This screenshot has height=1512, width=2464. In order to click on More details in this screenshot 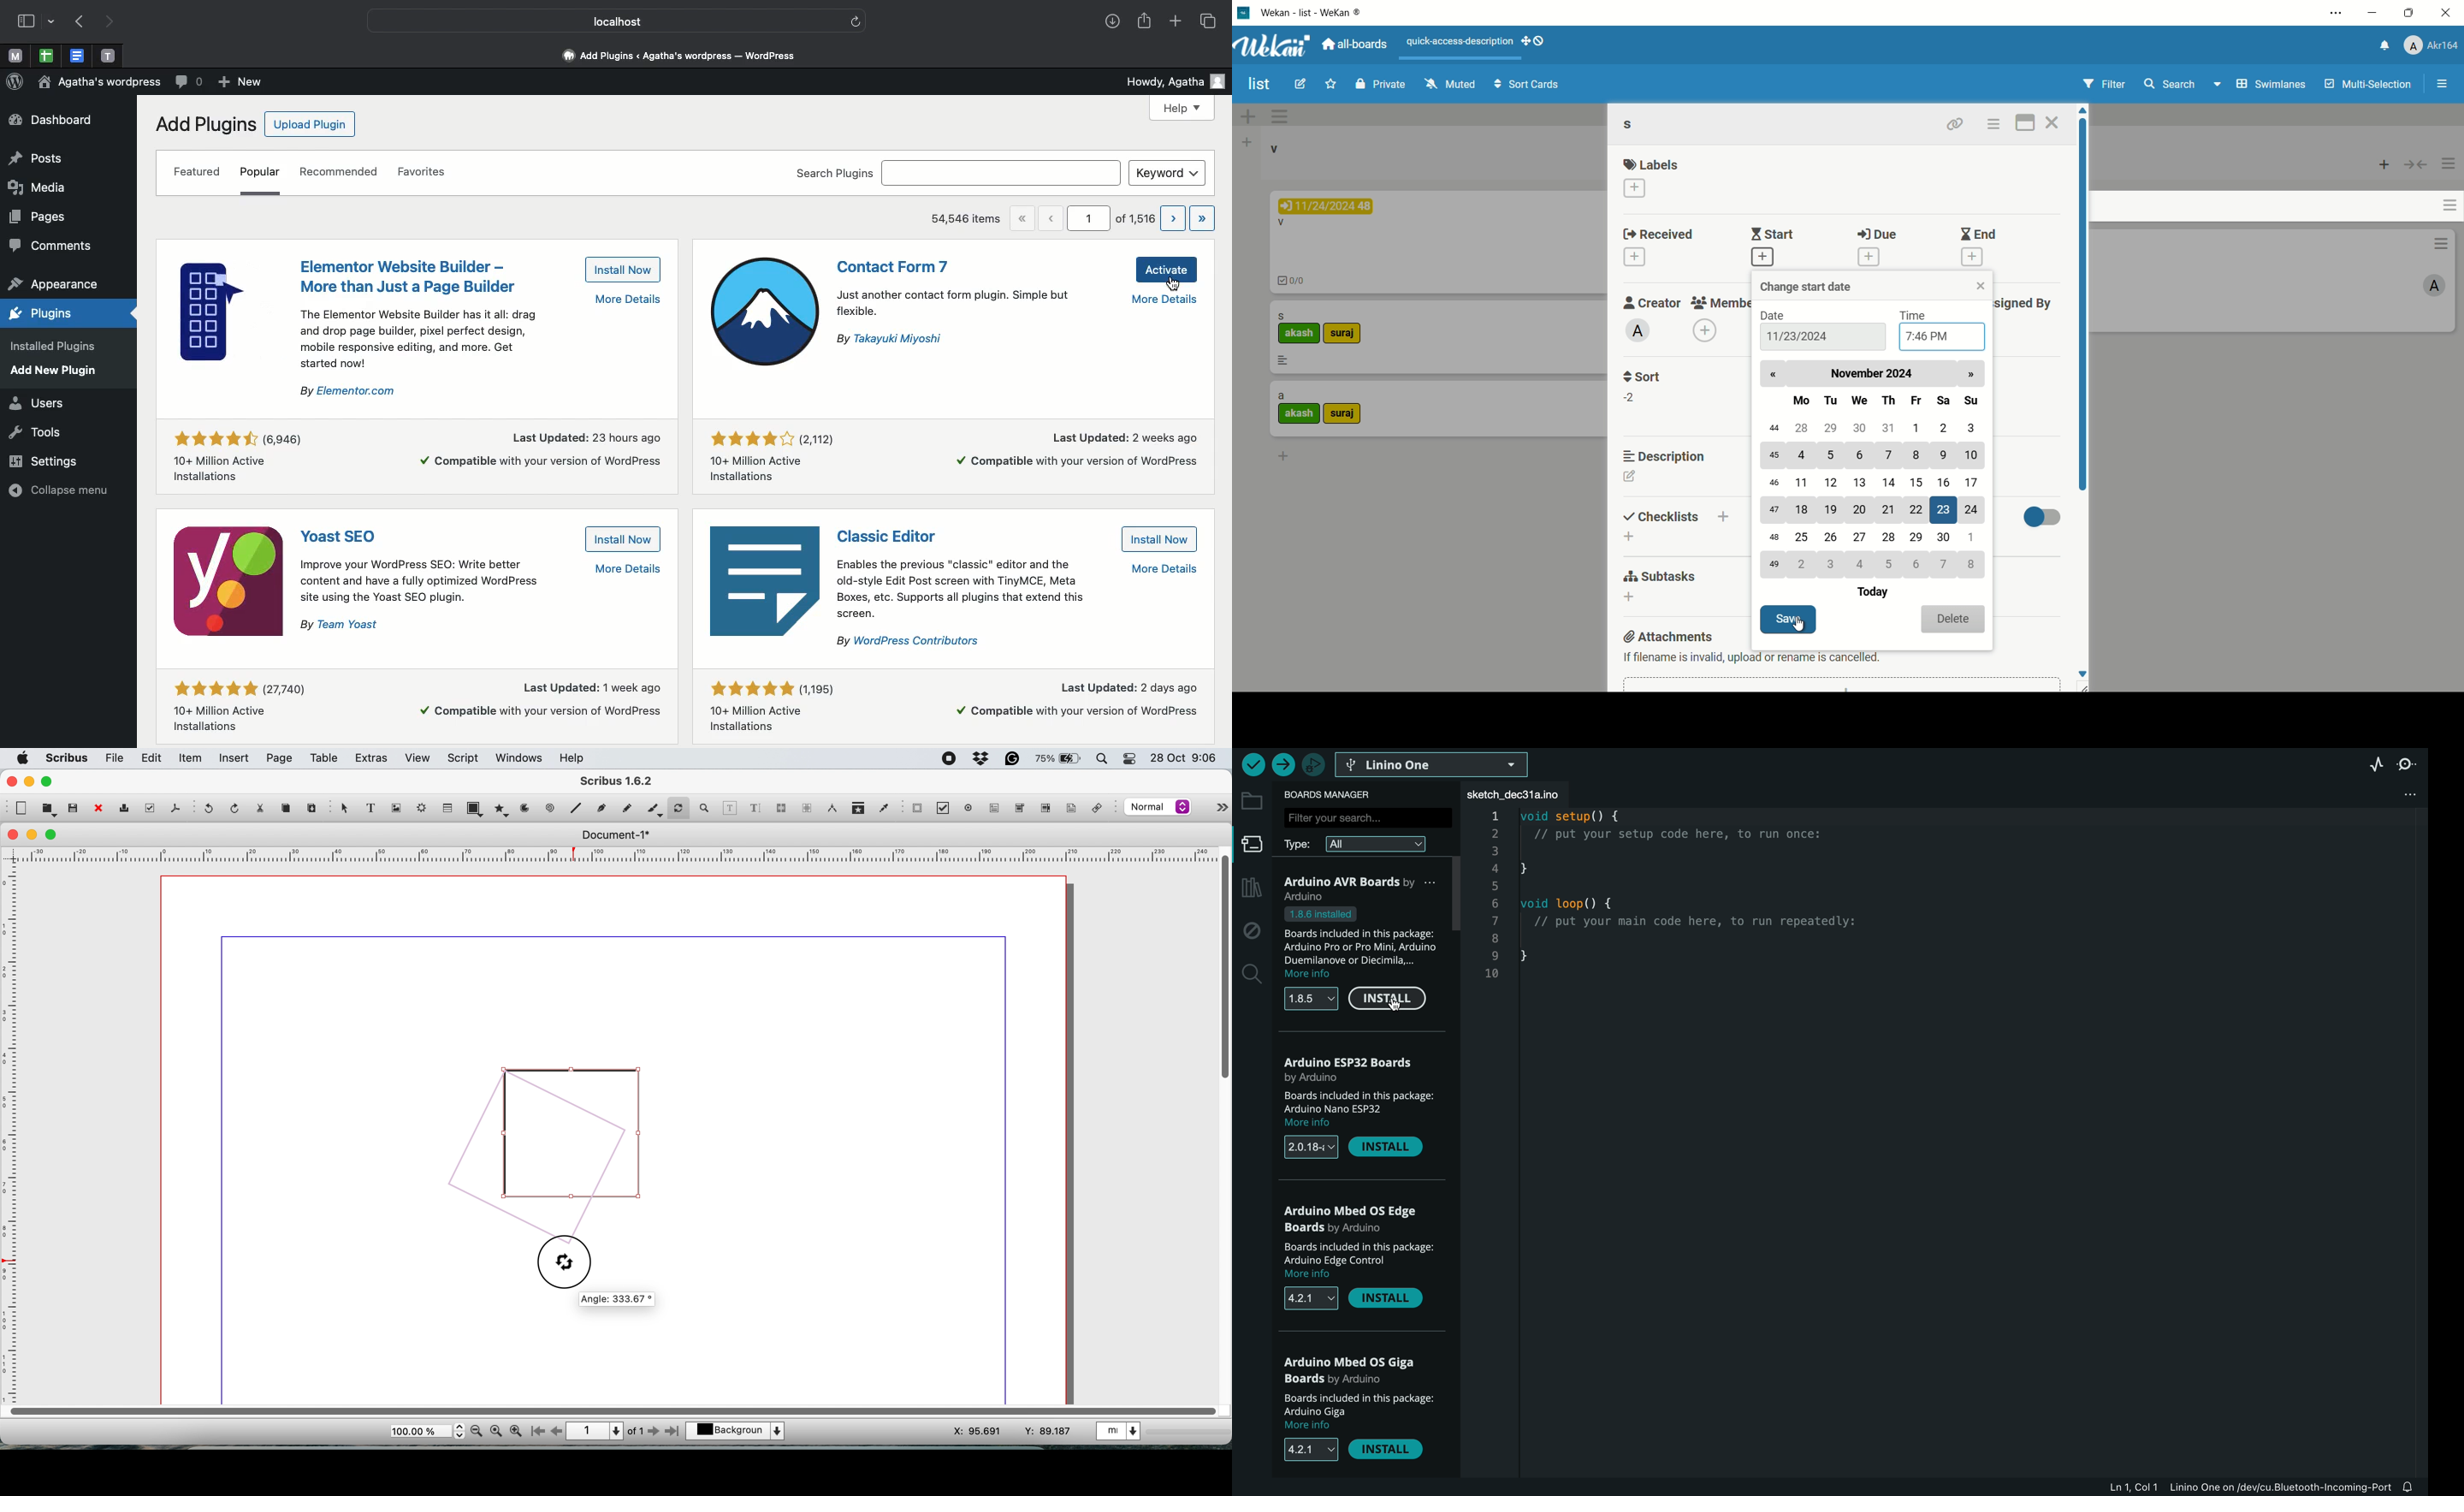, I will do `click(1168, 304)`.